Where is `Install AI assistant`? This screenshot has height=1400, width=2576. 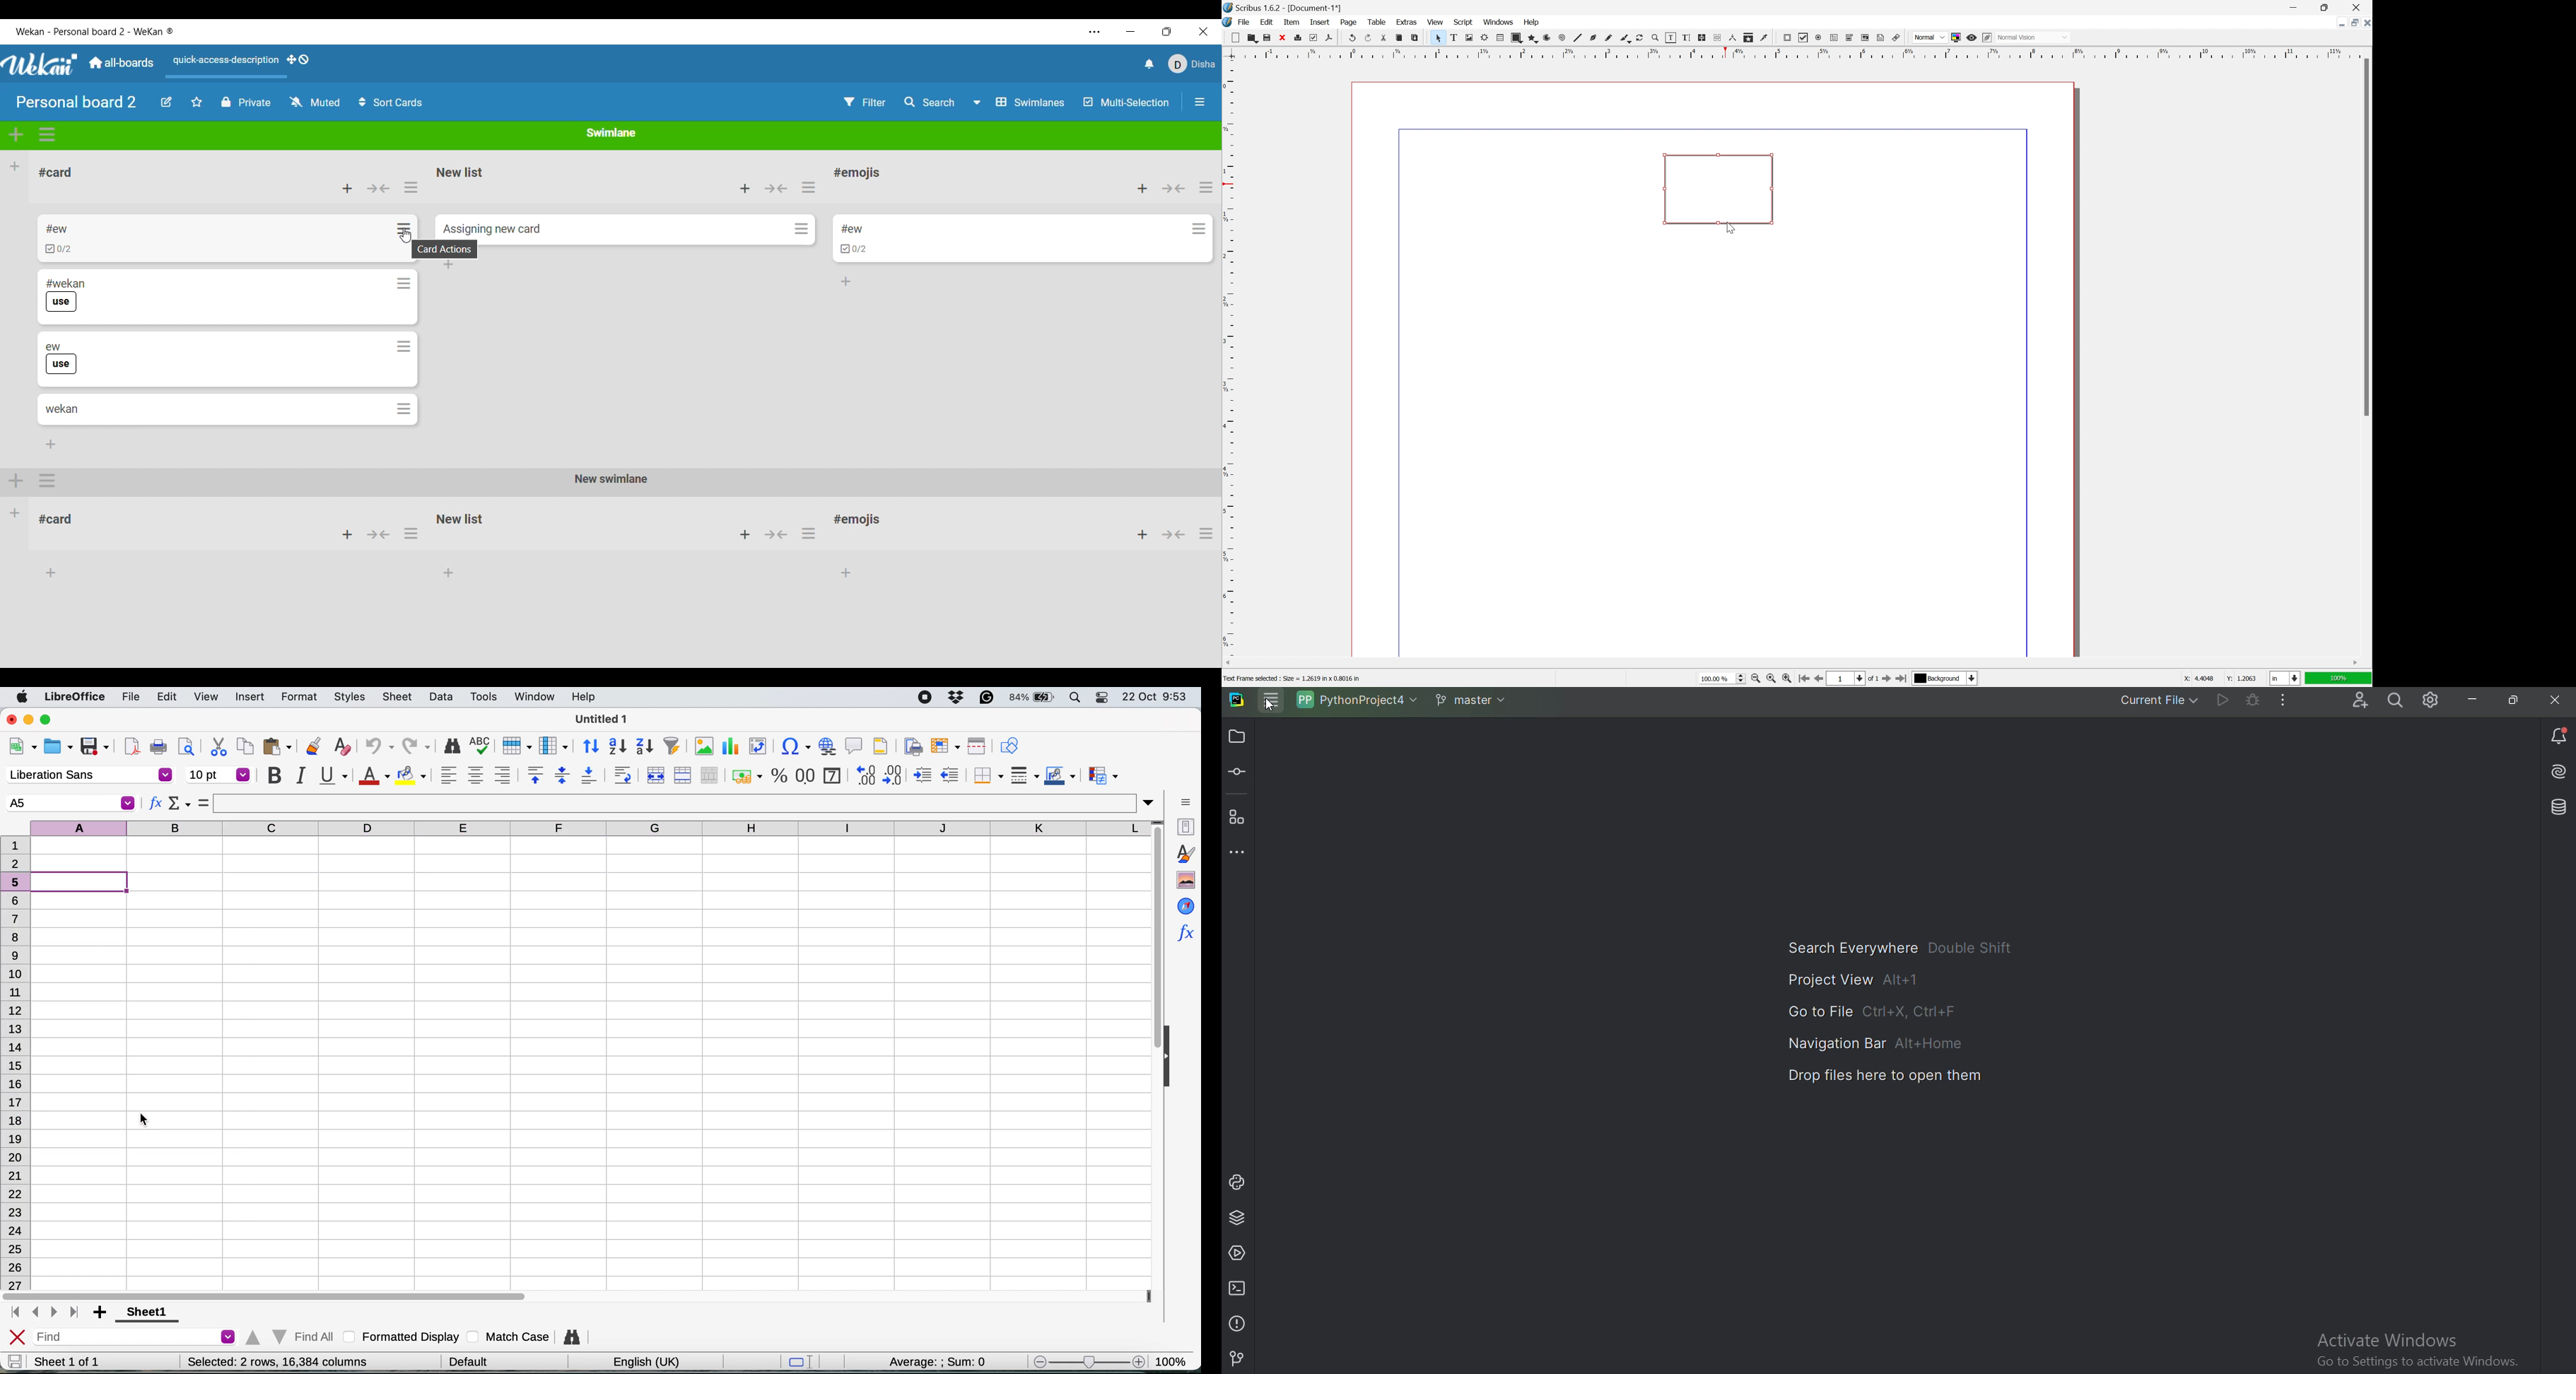 Install AI assistant is located at coordinates (2557, 774).